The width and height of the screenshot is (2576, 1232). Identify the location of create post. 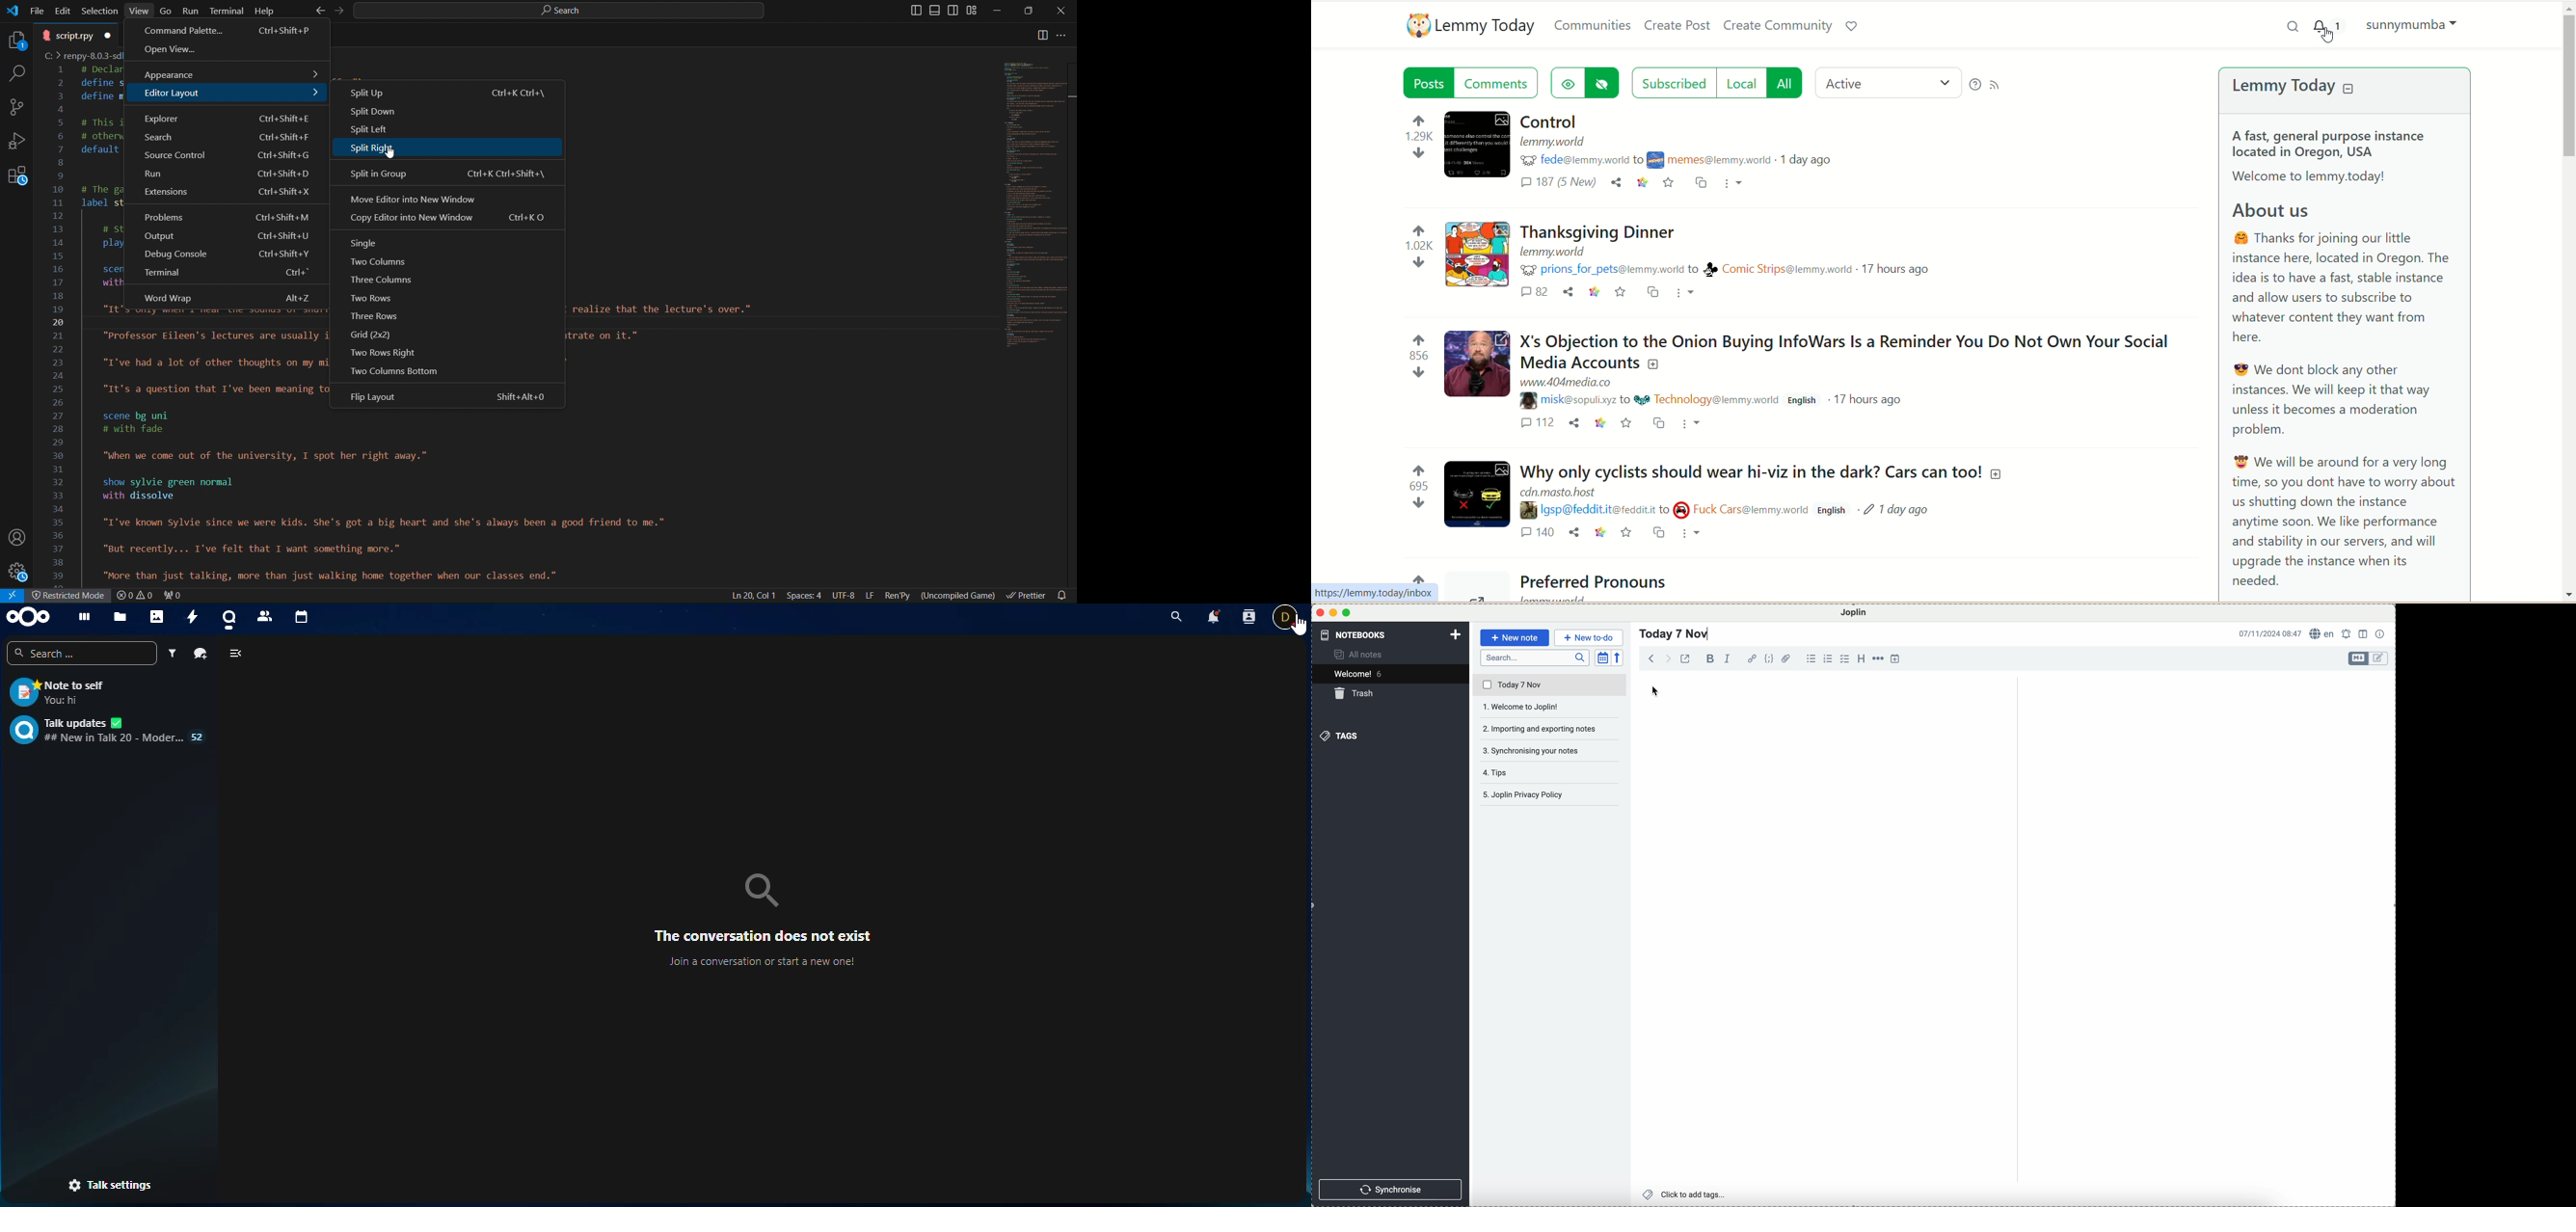
(1677, 26).